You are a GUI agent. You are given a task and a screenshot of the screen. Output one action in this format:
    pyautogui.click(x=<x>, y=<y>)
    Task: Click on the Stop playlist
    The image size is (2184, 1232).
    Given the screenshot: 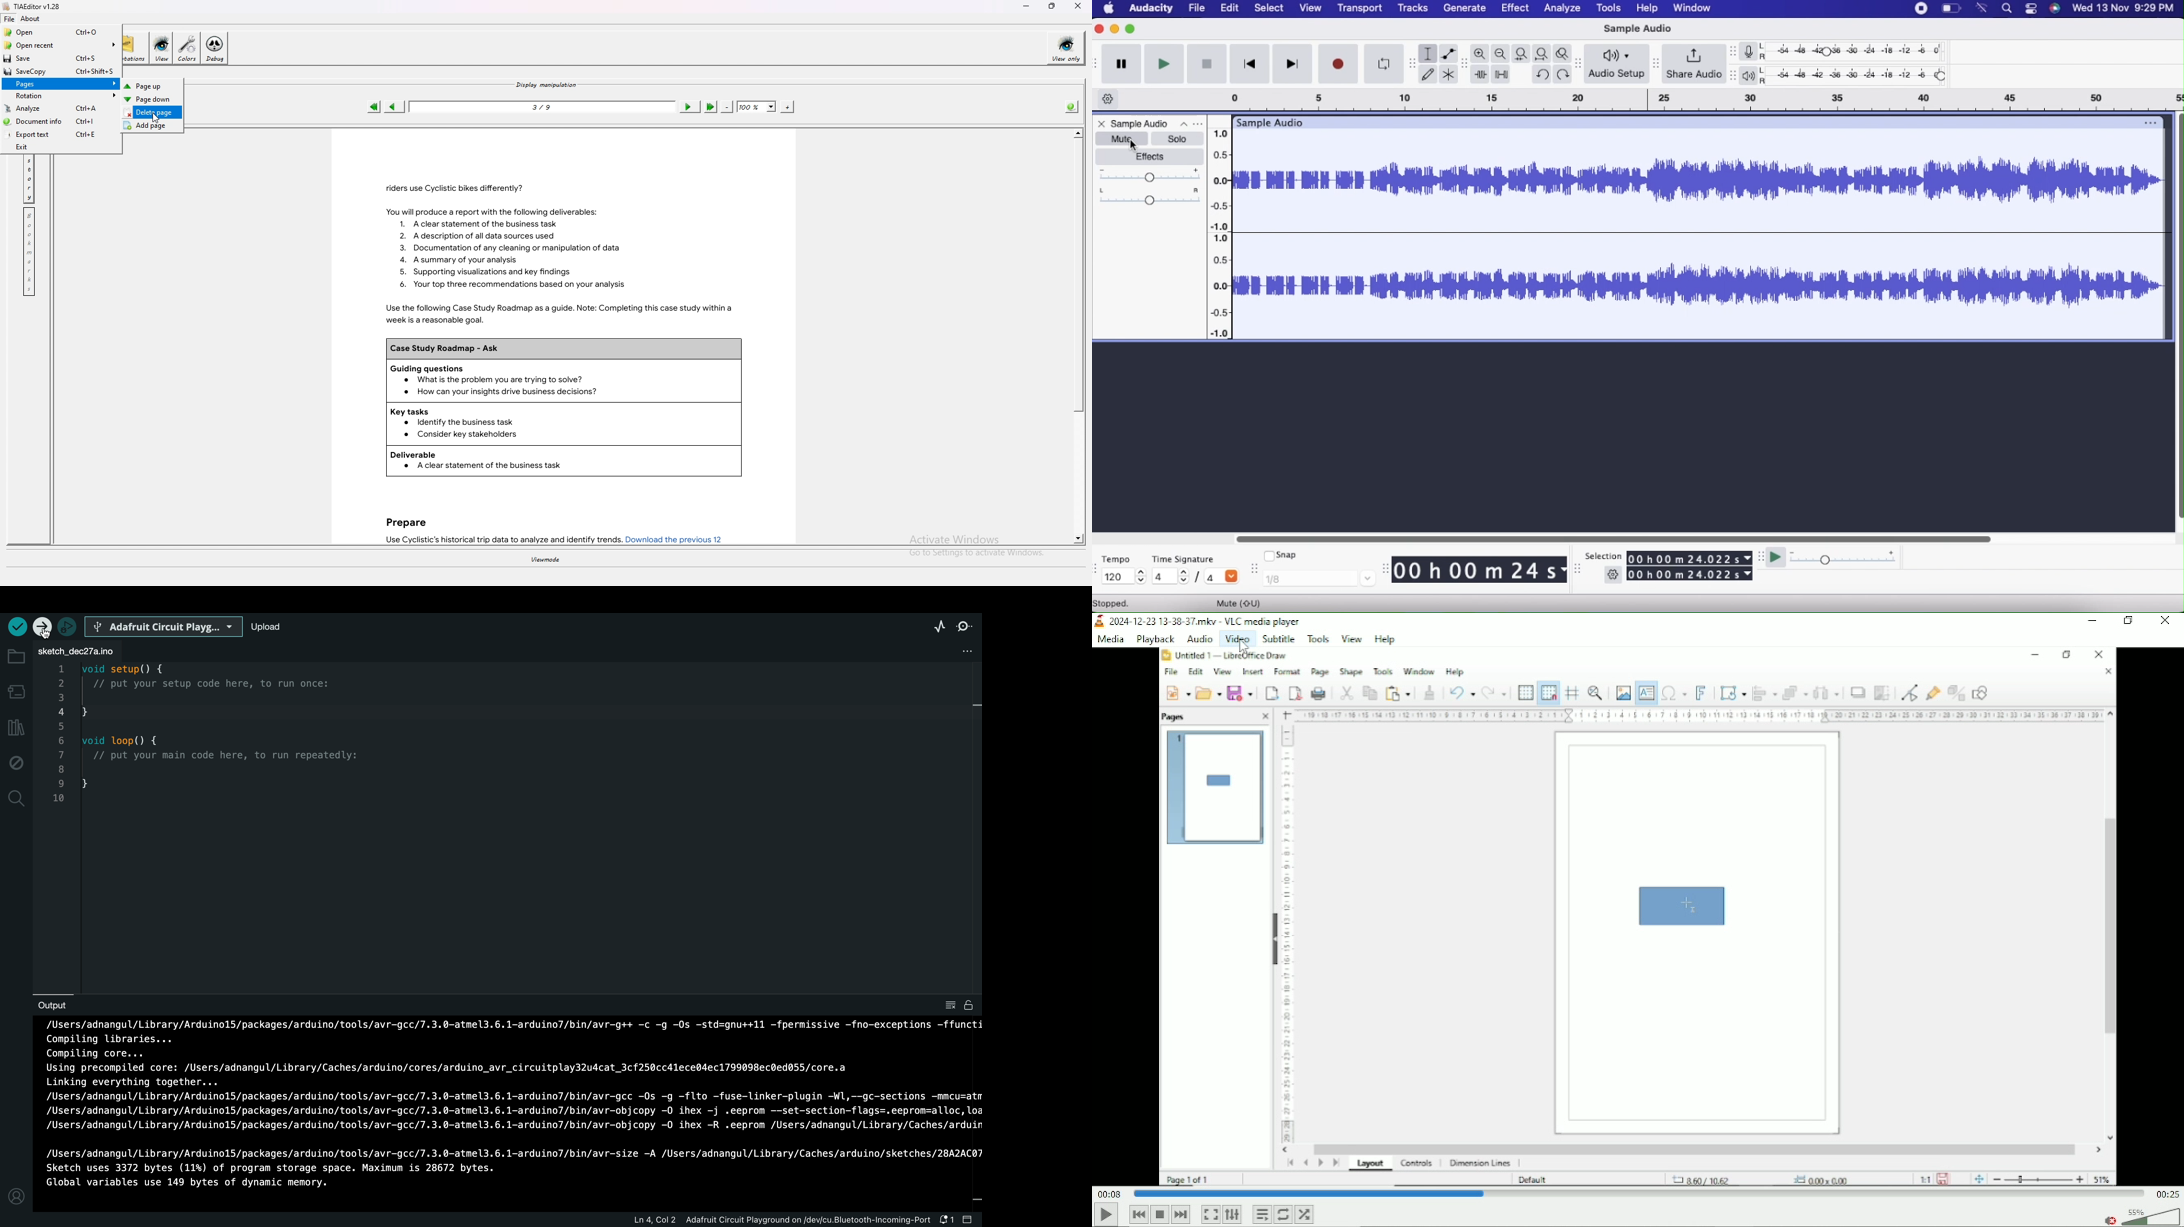 What is the action you would take?
    pyautogui.click(x=1160, y=1214)
    